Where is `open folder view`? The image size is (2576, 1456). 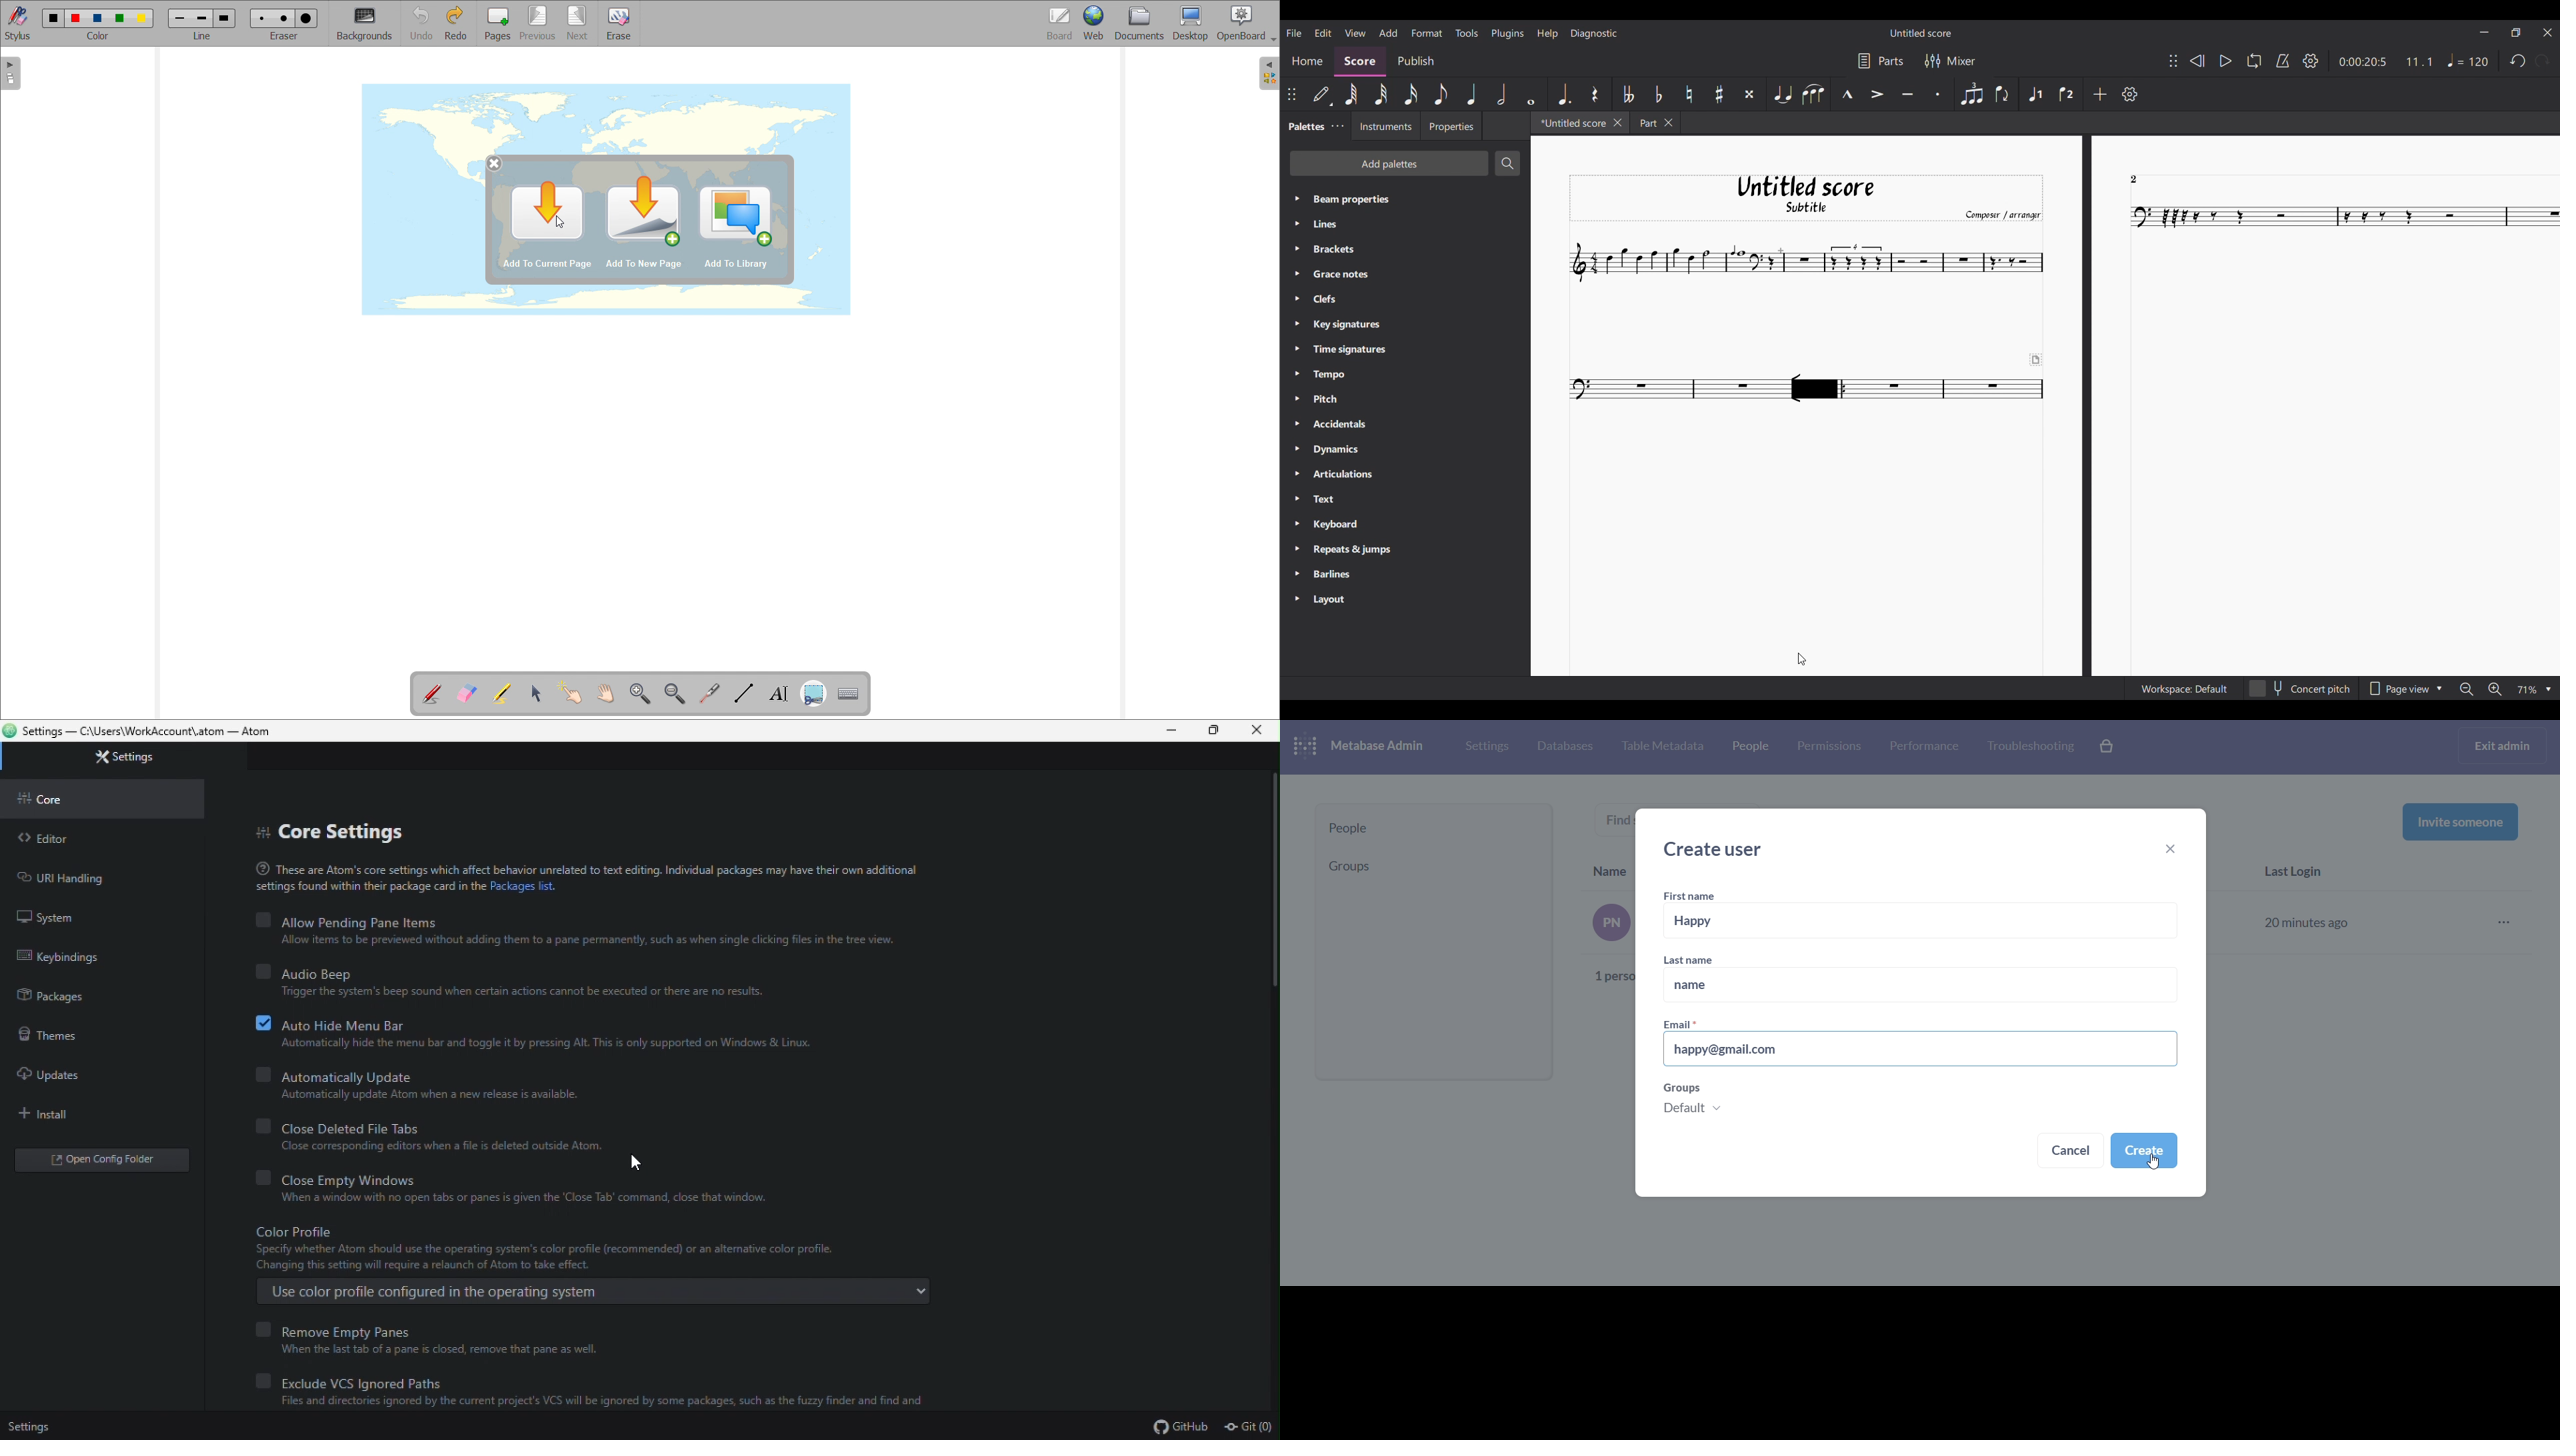 open folder view is located at coordinates (1269, 74).